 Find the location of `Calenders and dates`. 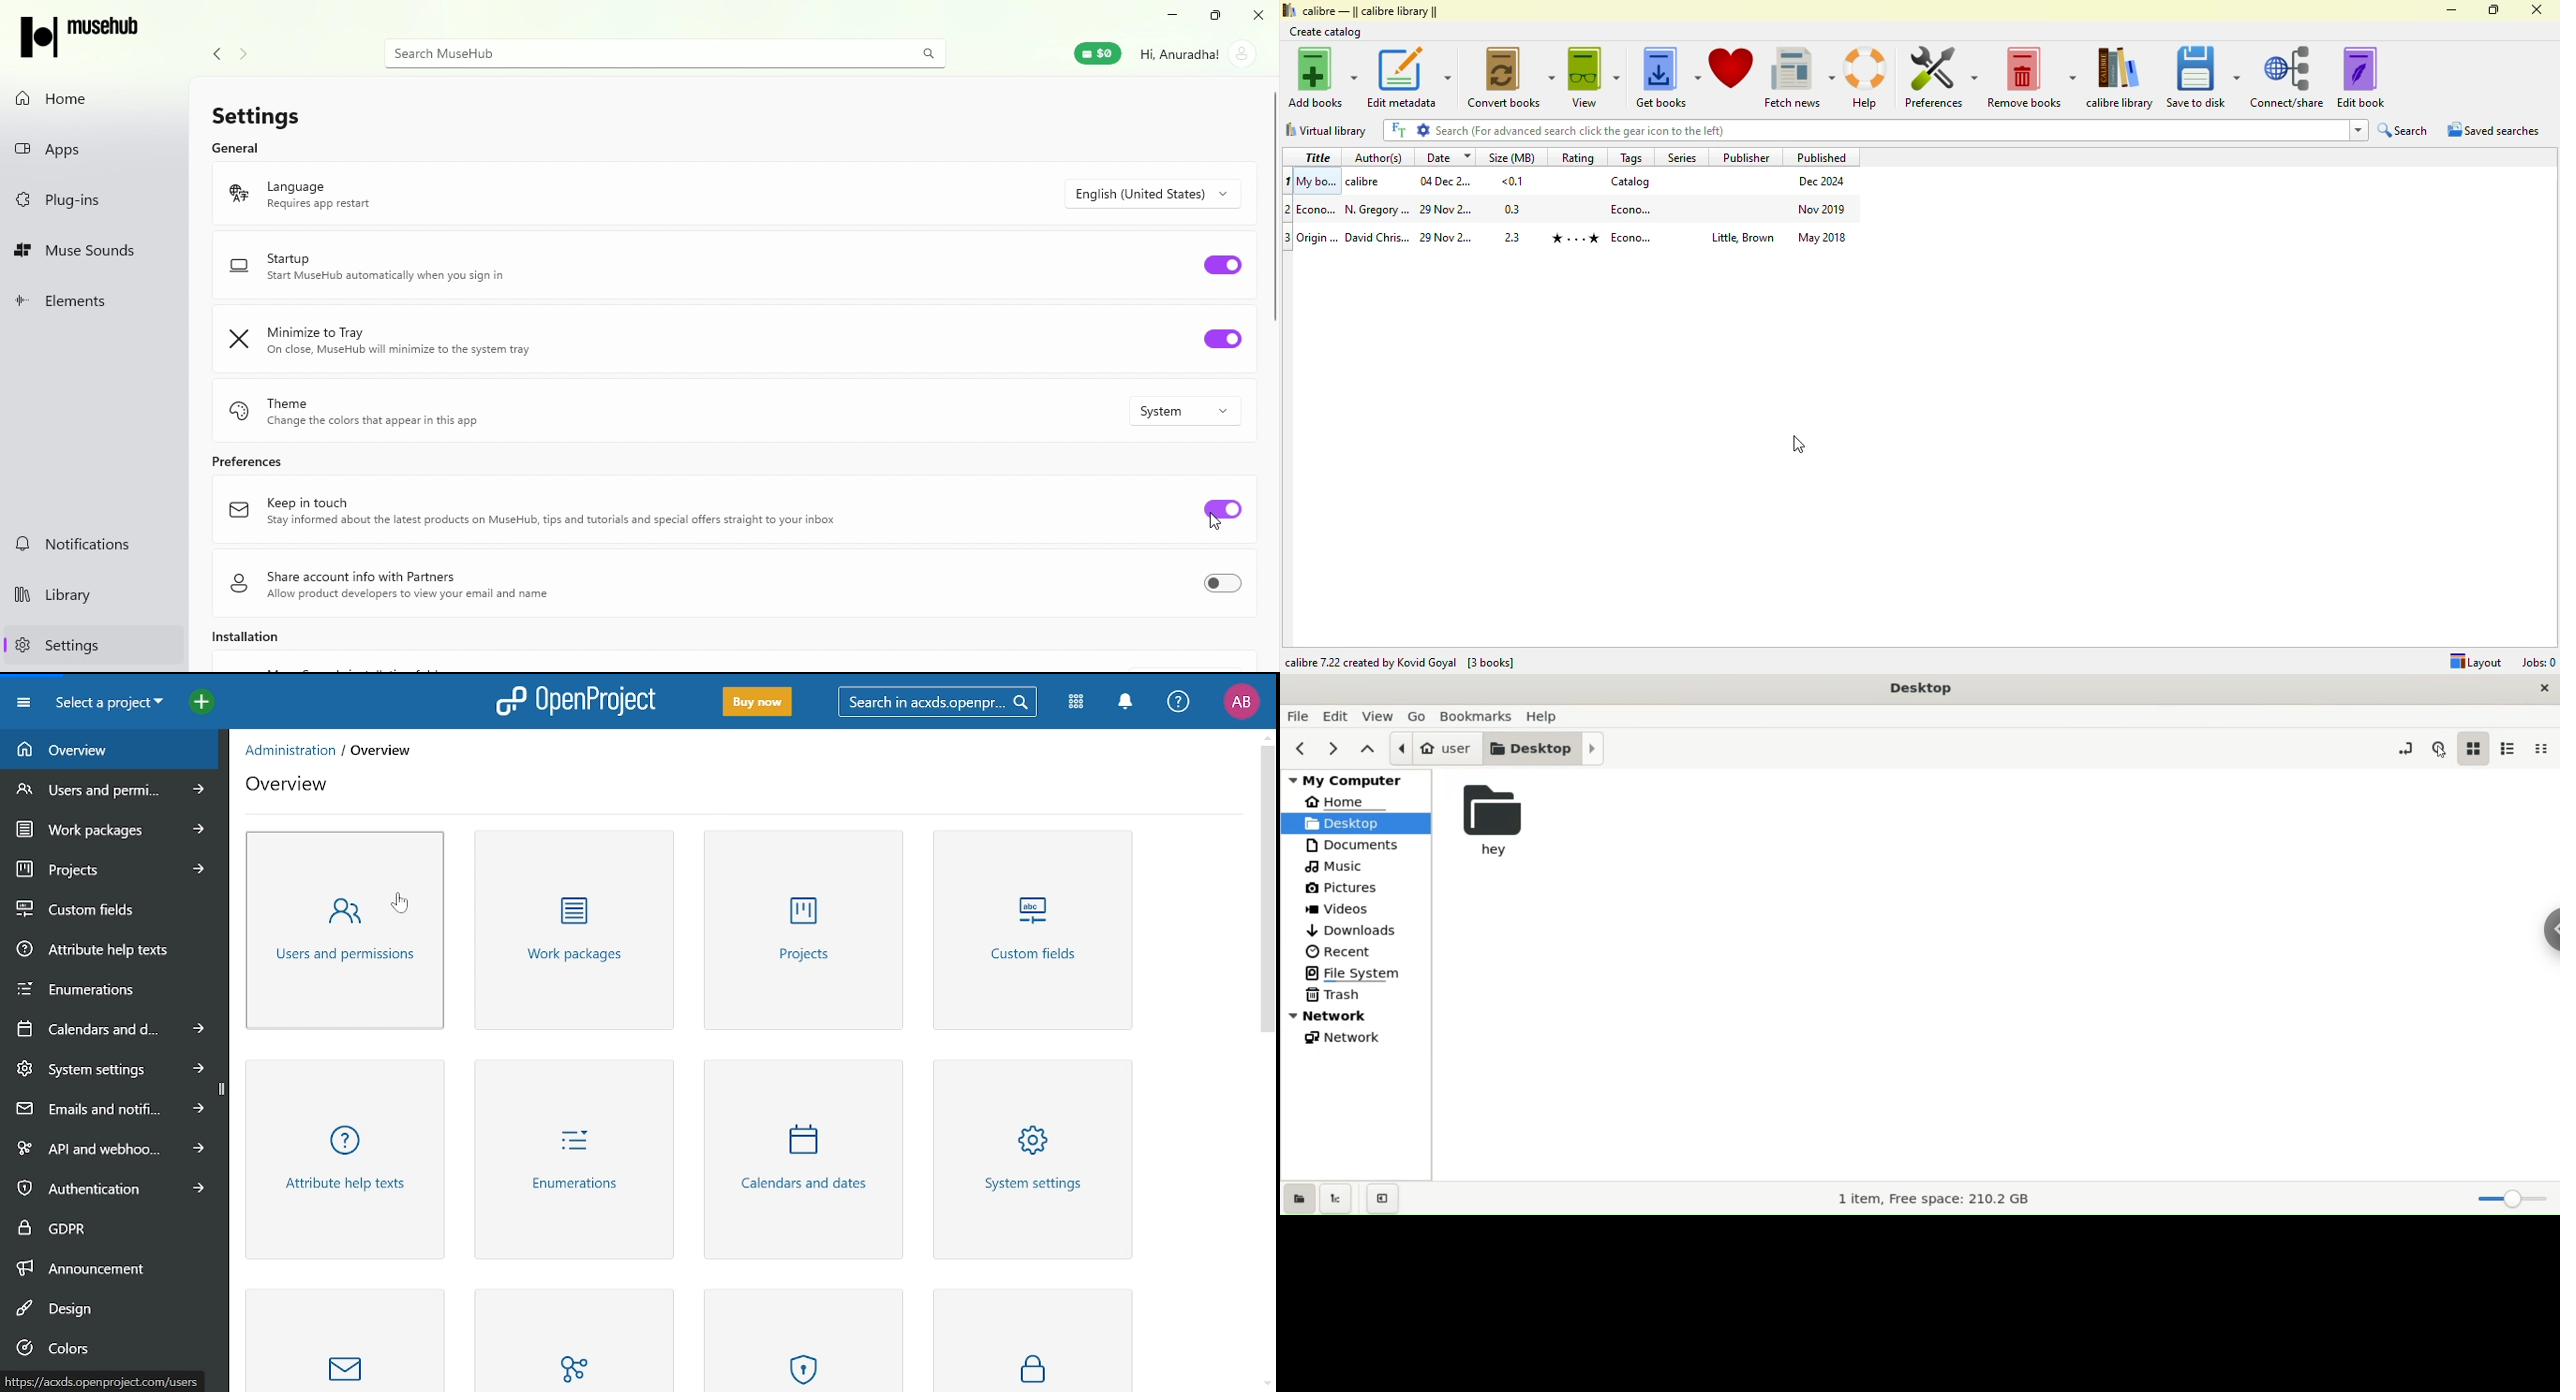

Calenders and dates is located at coordinates (800, 1158).